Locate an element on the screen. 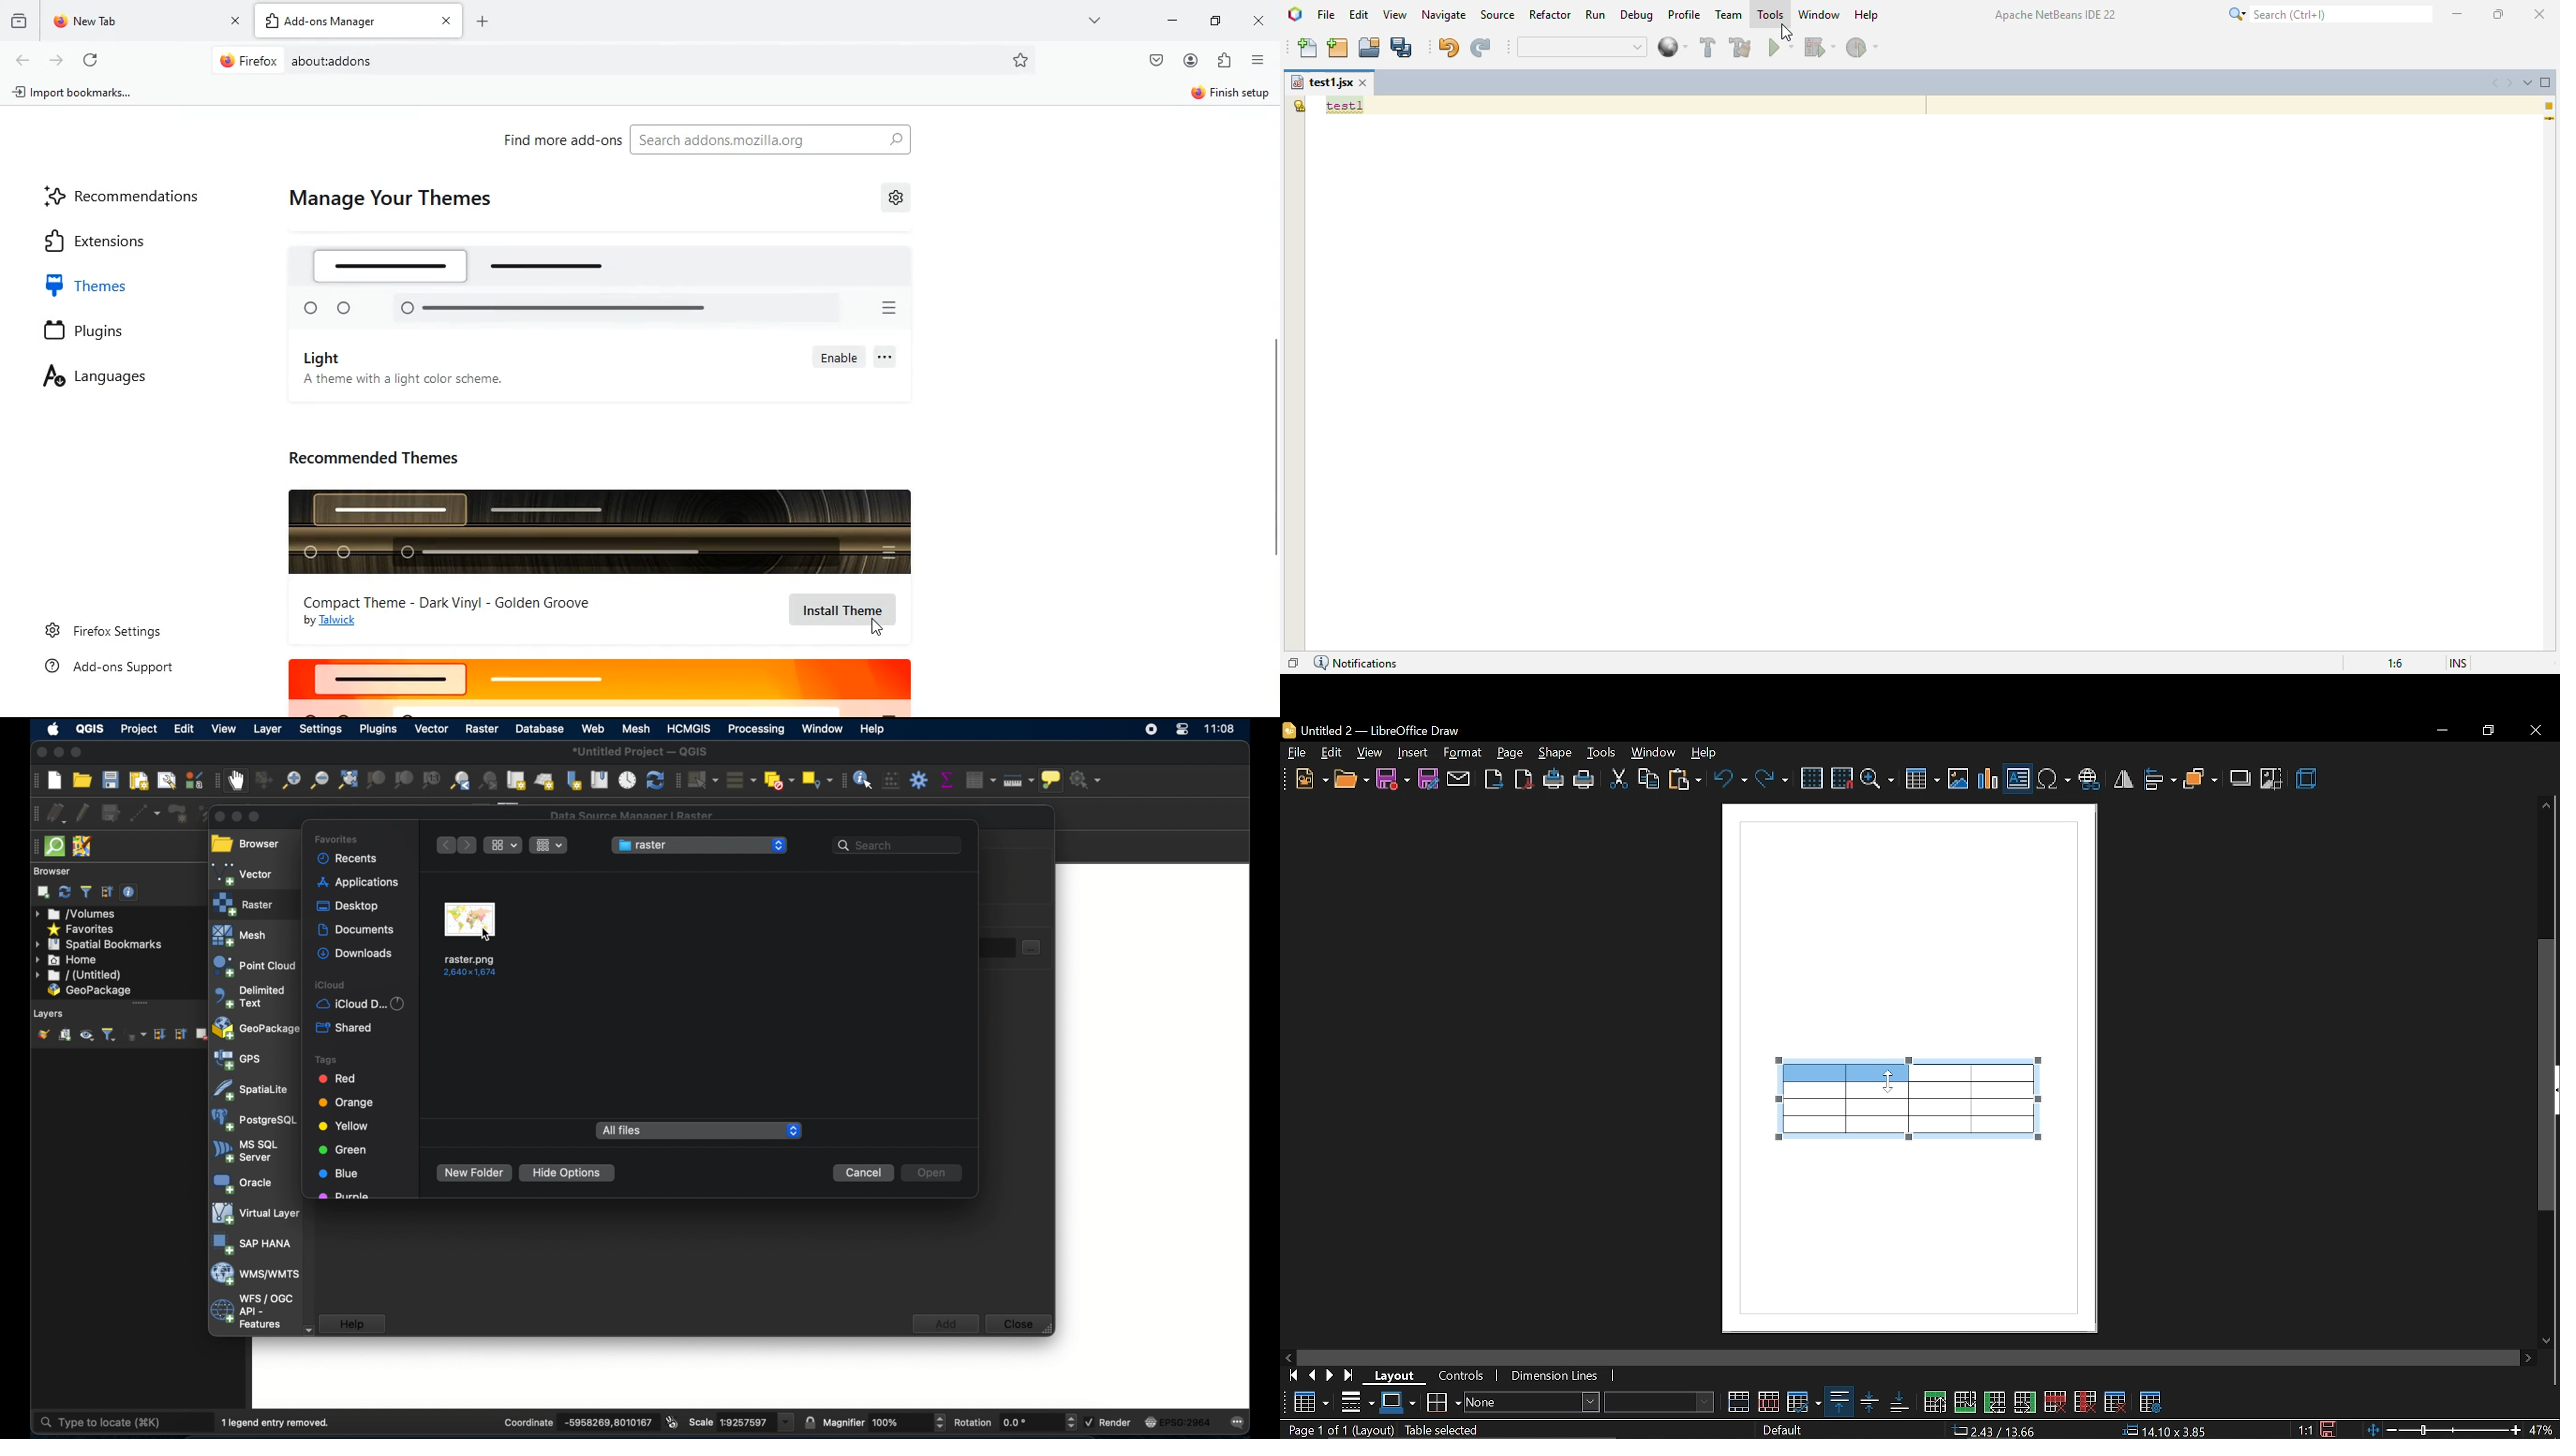 The image size is (2576, 1456). controls is located at coordinates (1466, 1378).